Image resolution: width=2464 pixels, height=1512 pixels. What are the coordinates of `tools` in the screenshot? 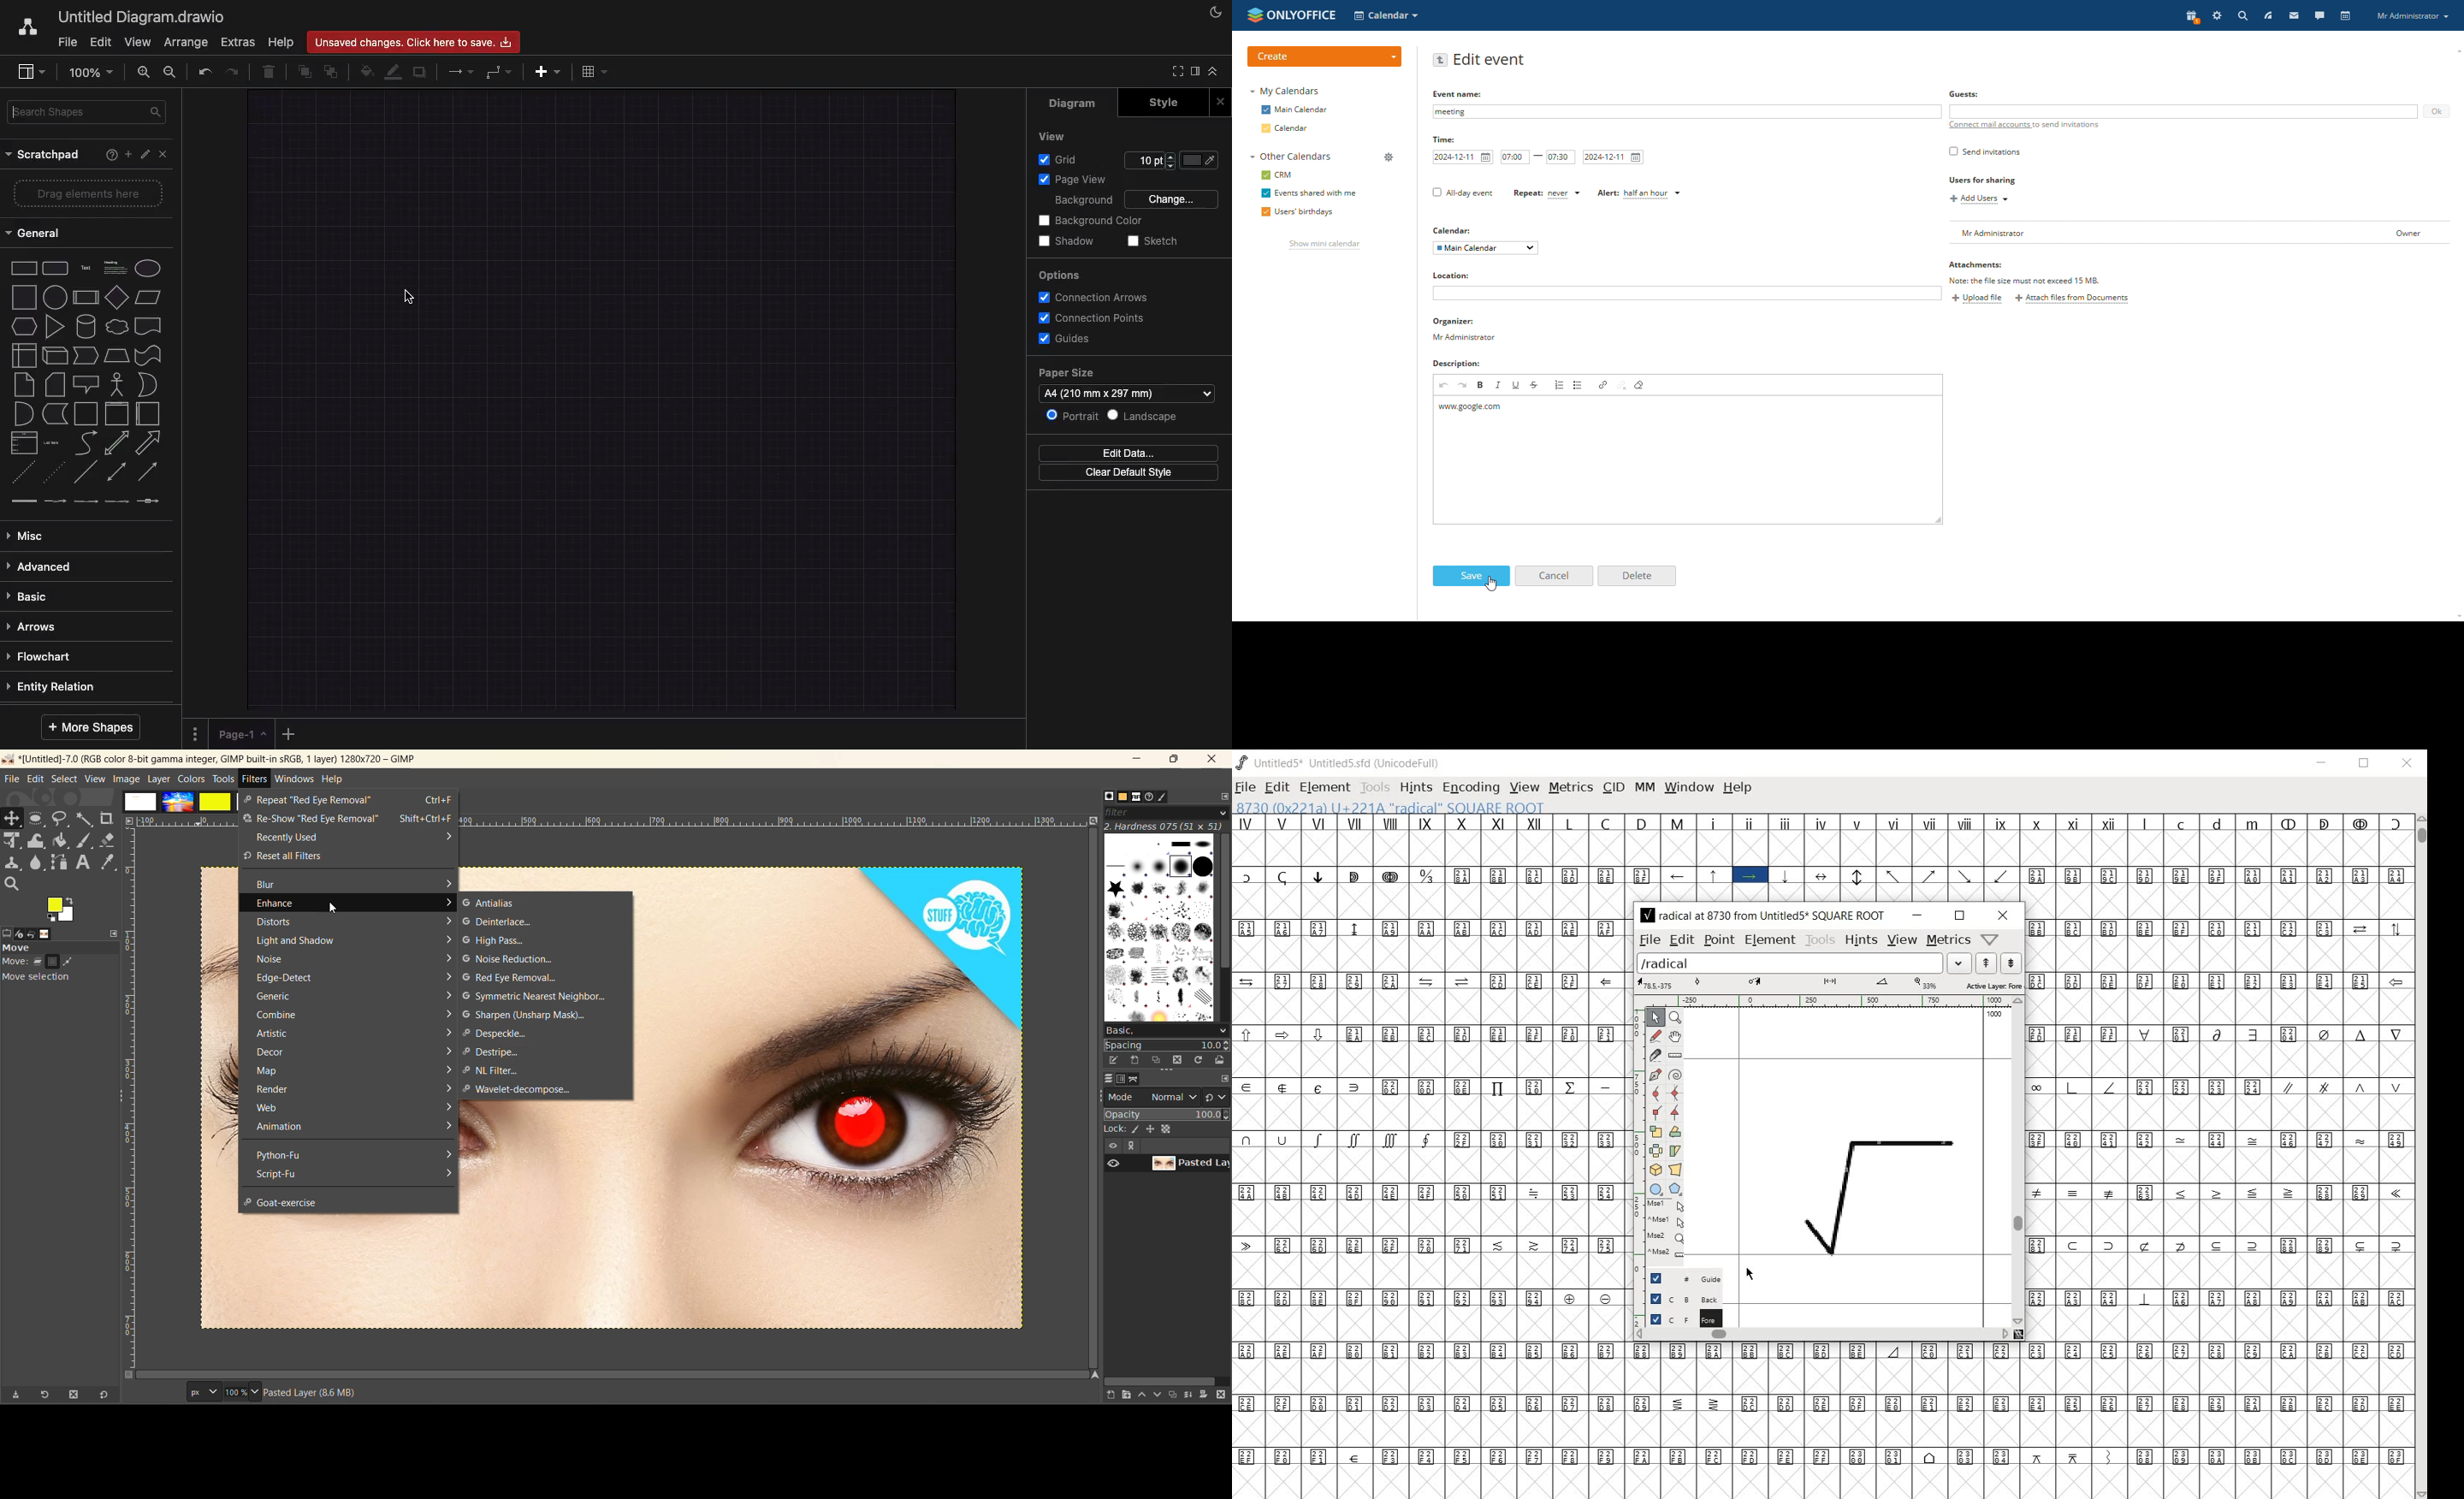 It's located at (1819, 939).